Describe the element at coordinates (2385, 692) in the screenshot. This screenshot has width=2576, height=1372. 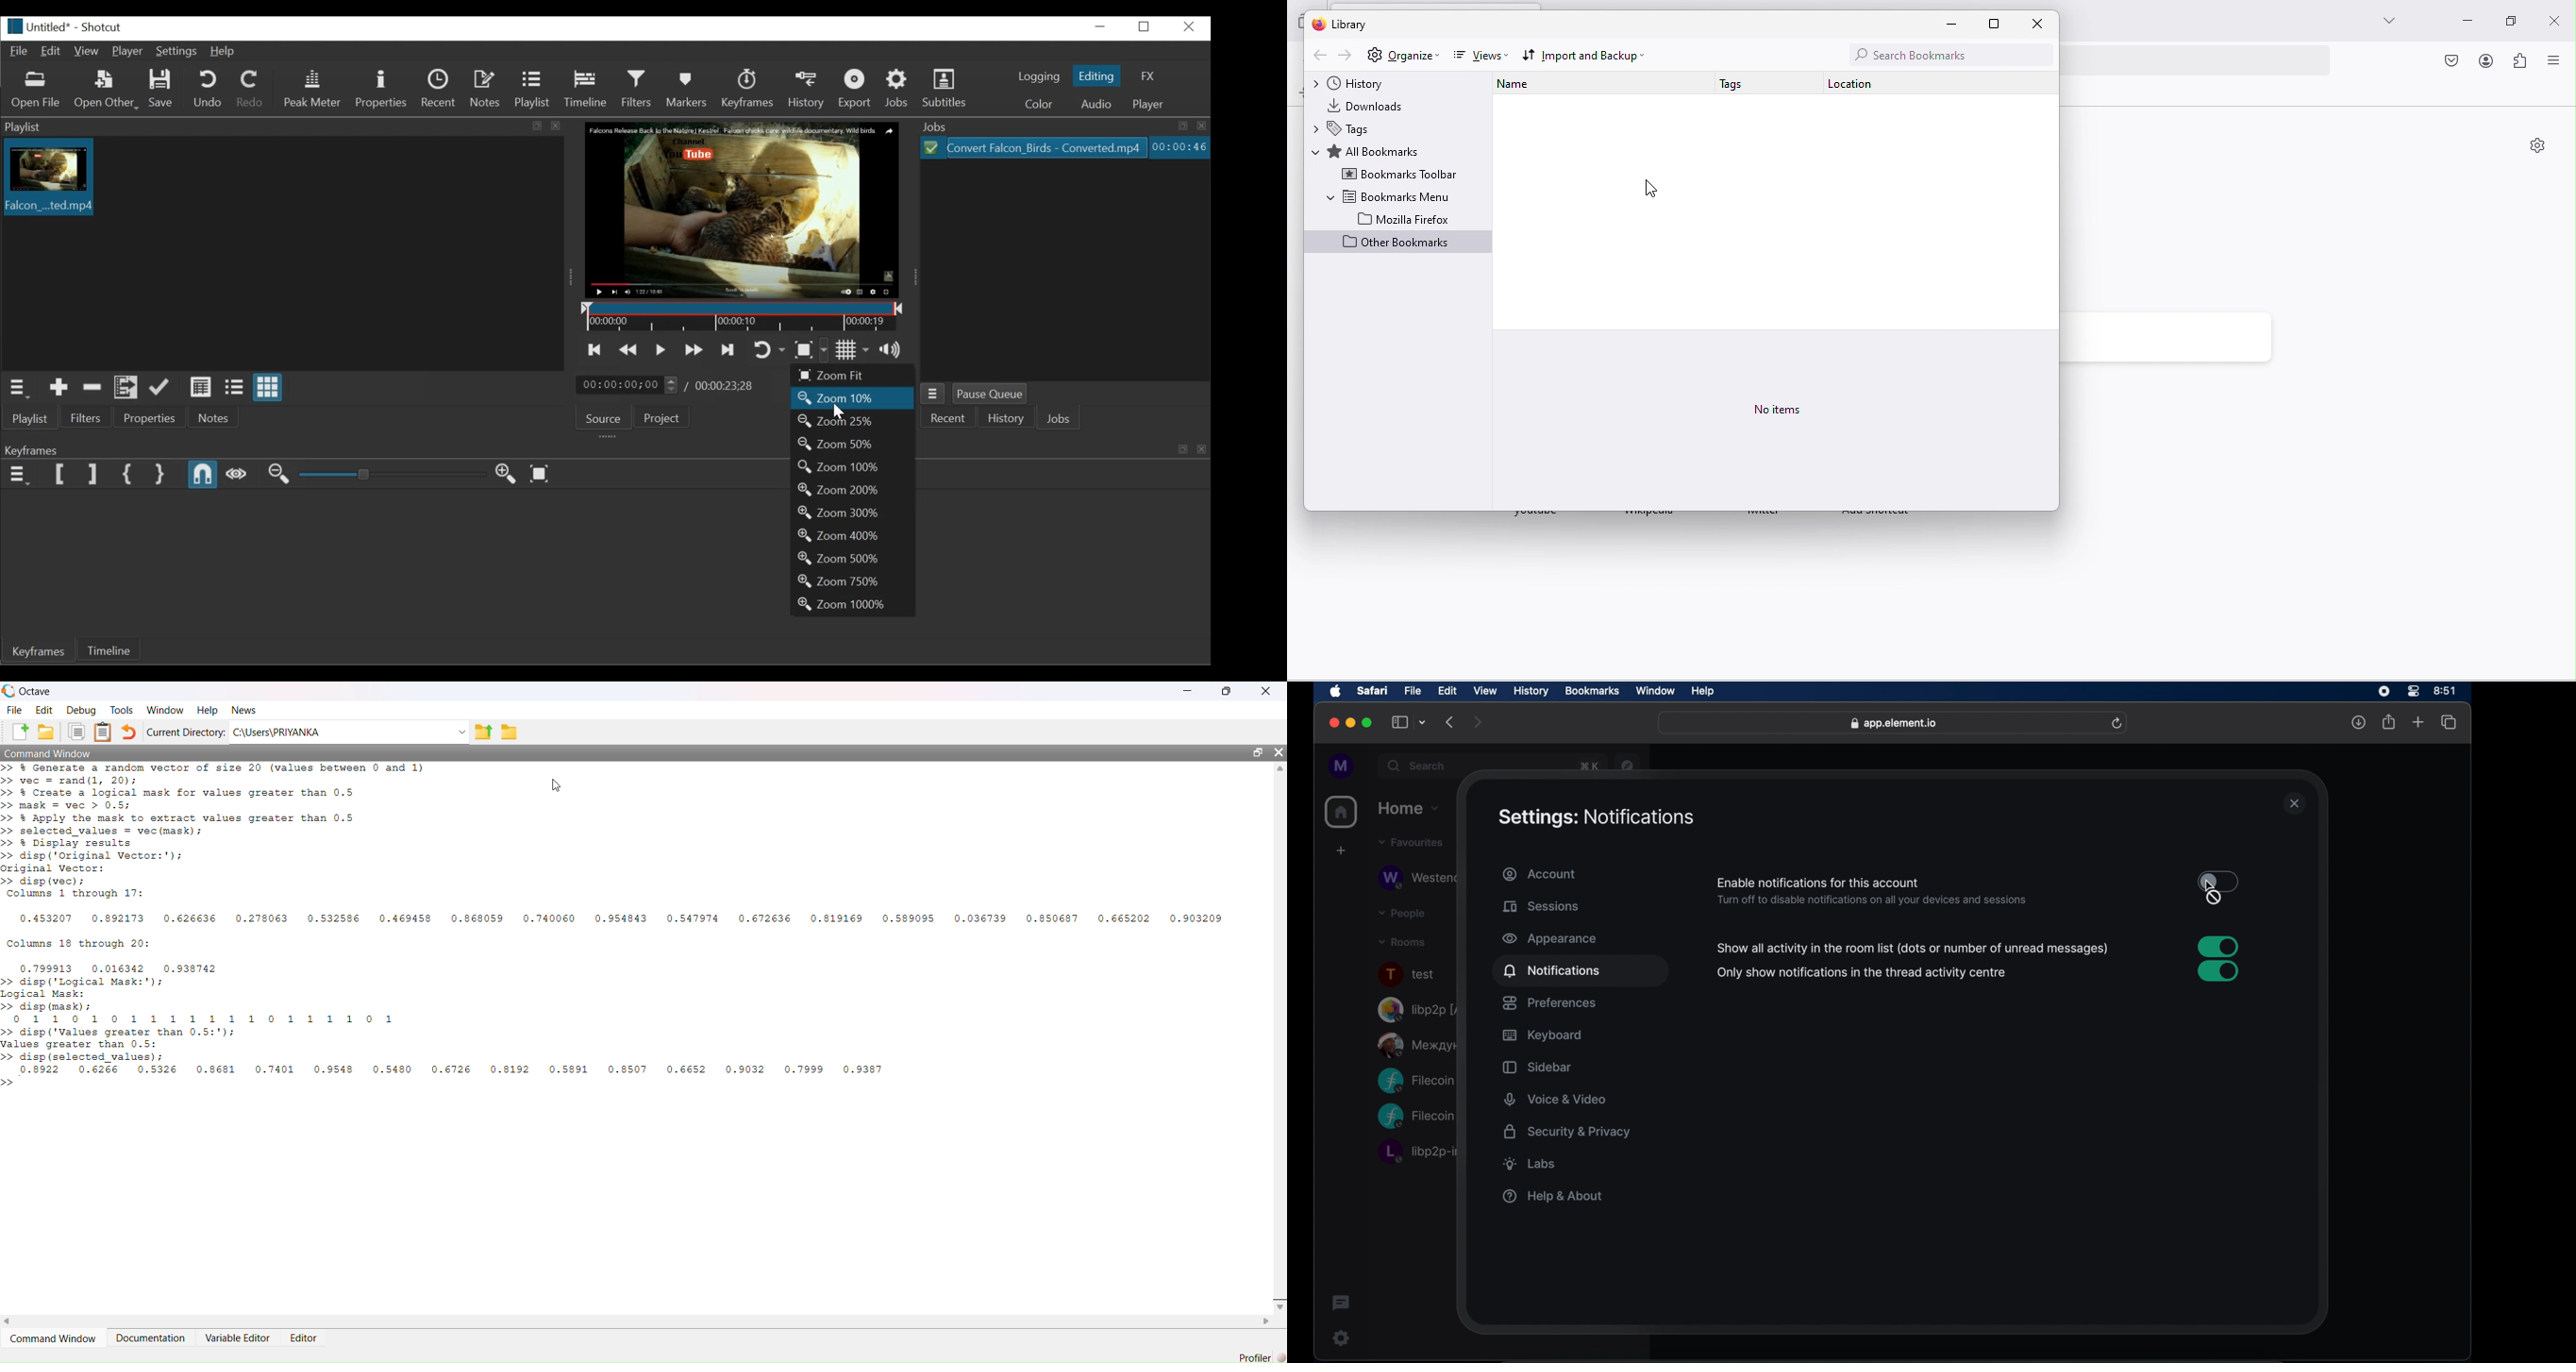
I see `screen recorder icon` at that location.